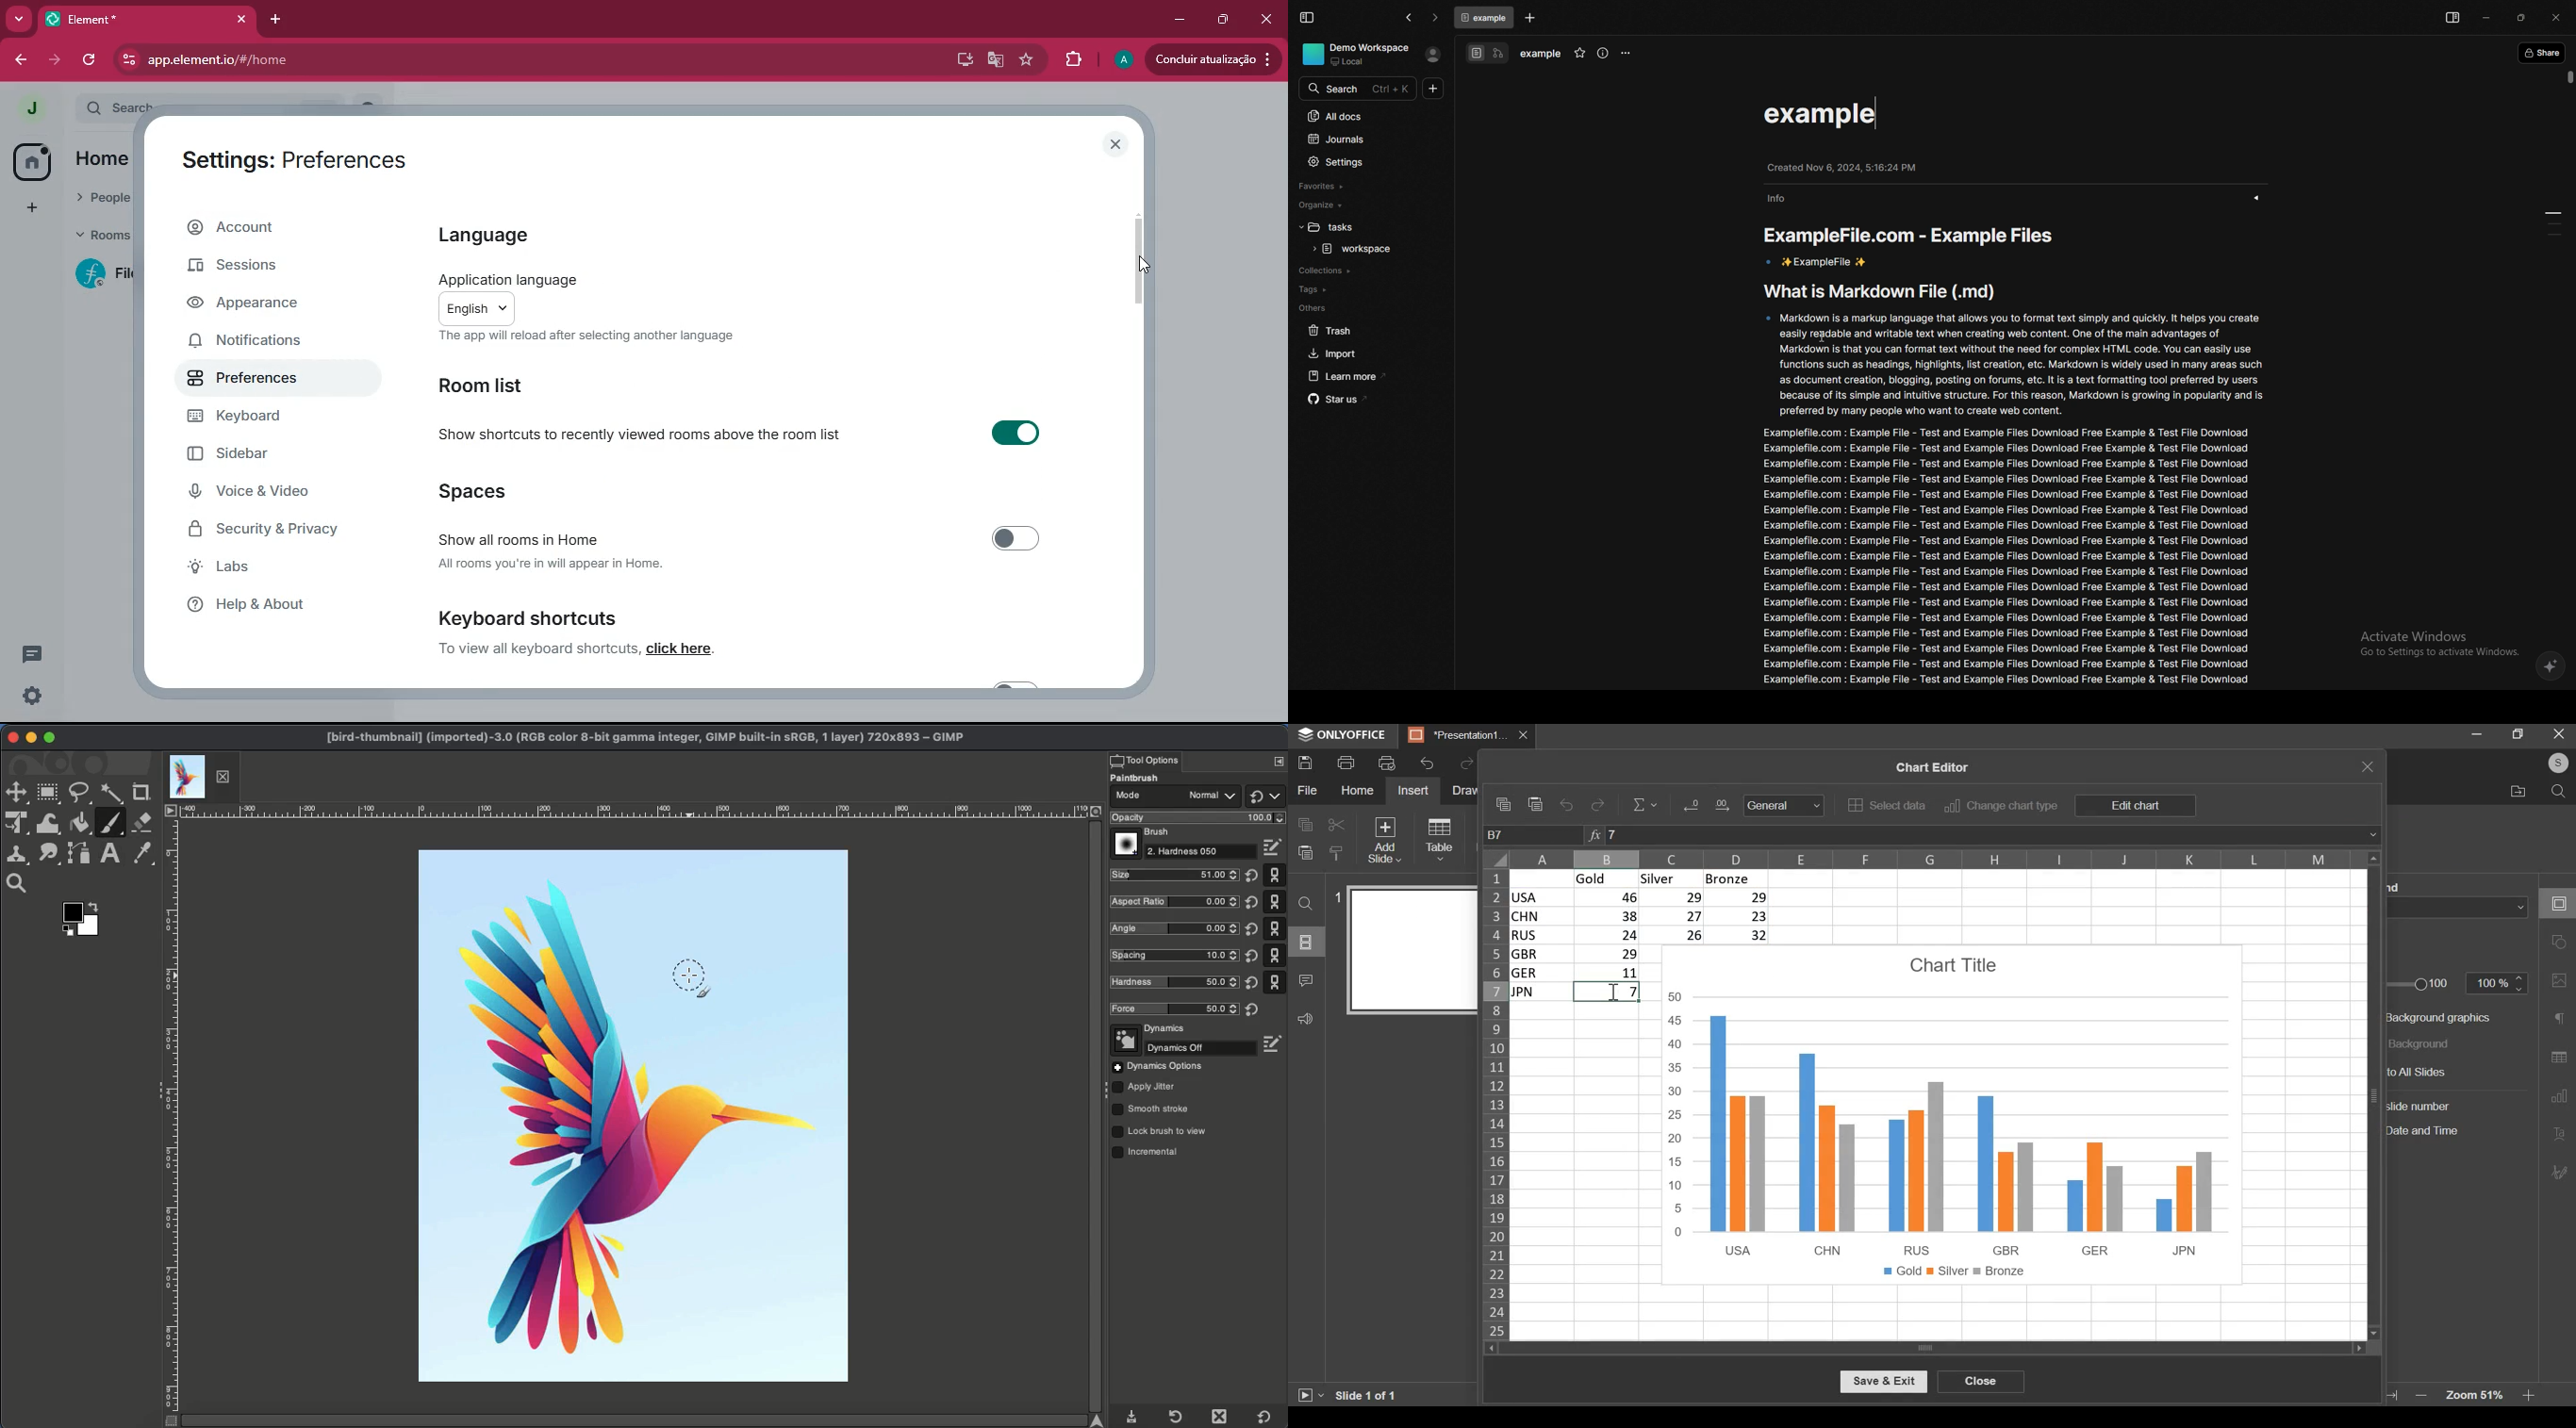 The height and width of the screenshot is (1428, 2576). I want to click on undo, so click(1568, 806).